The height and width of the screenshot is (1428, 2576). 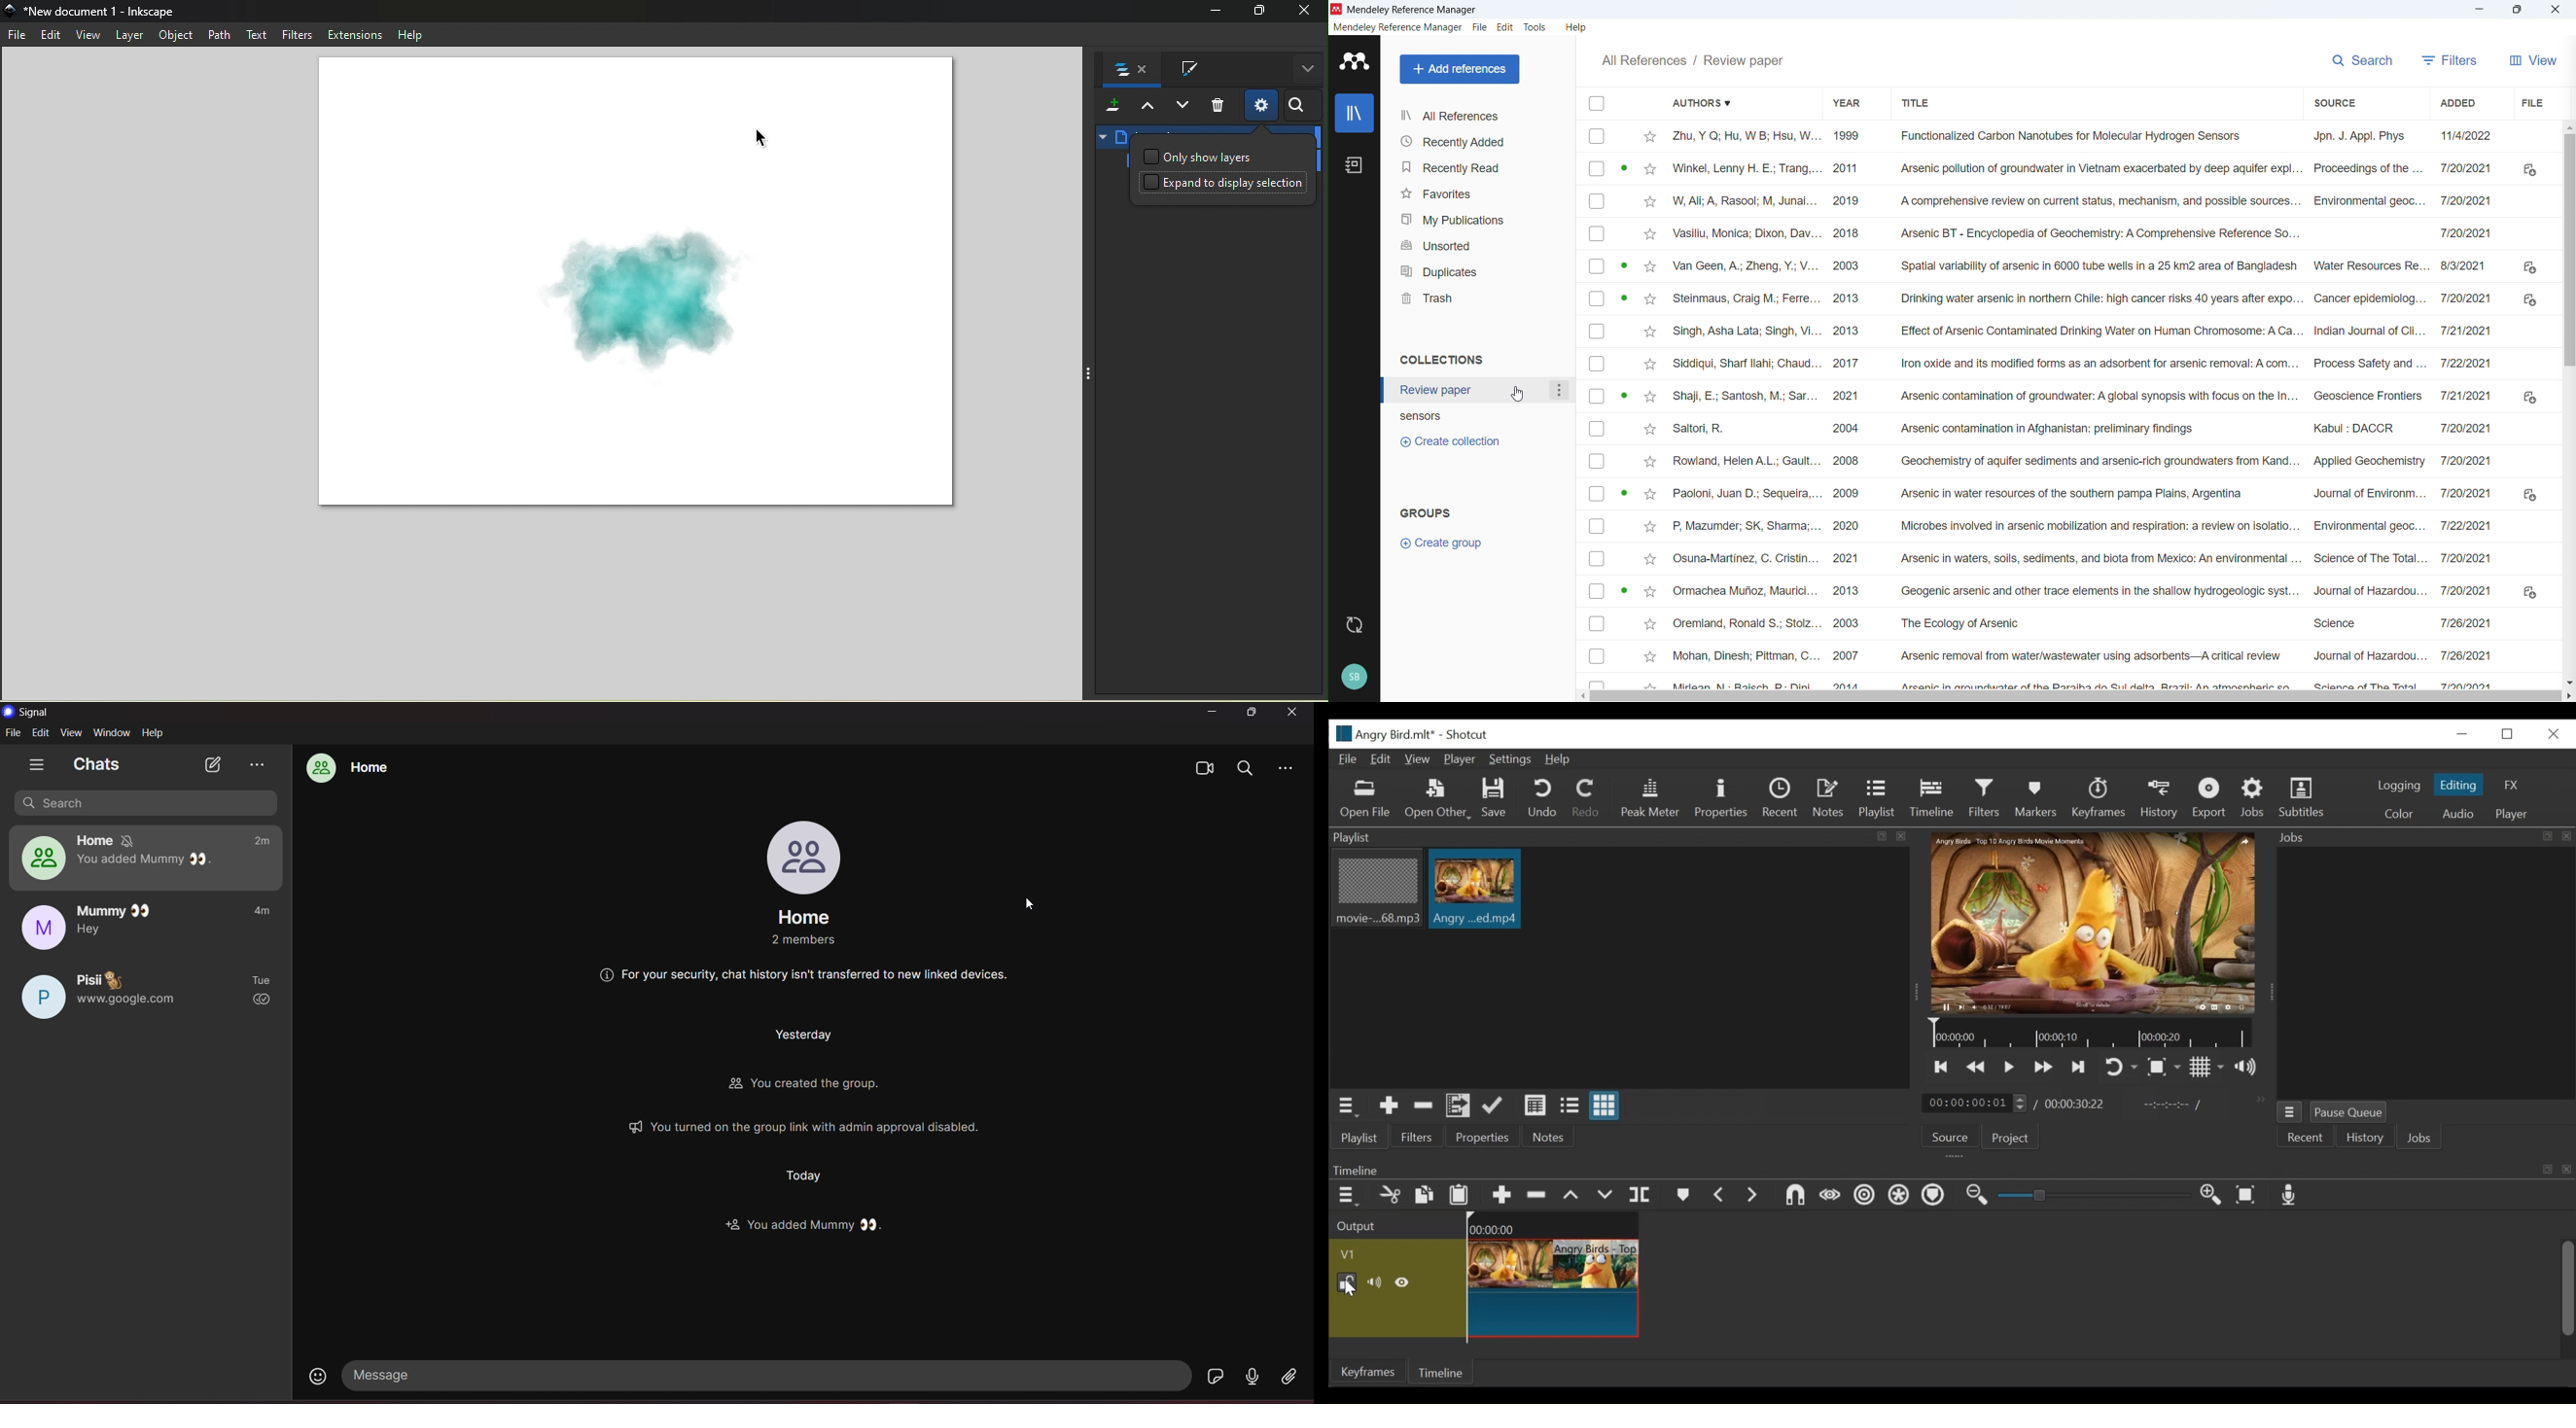 I want to click on Playlist panel, so click(x=1622, y=838).